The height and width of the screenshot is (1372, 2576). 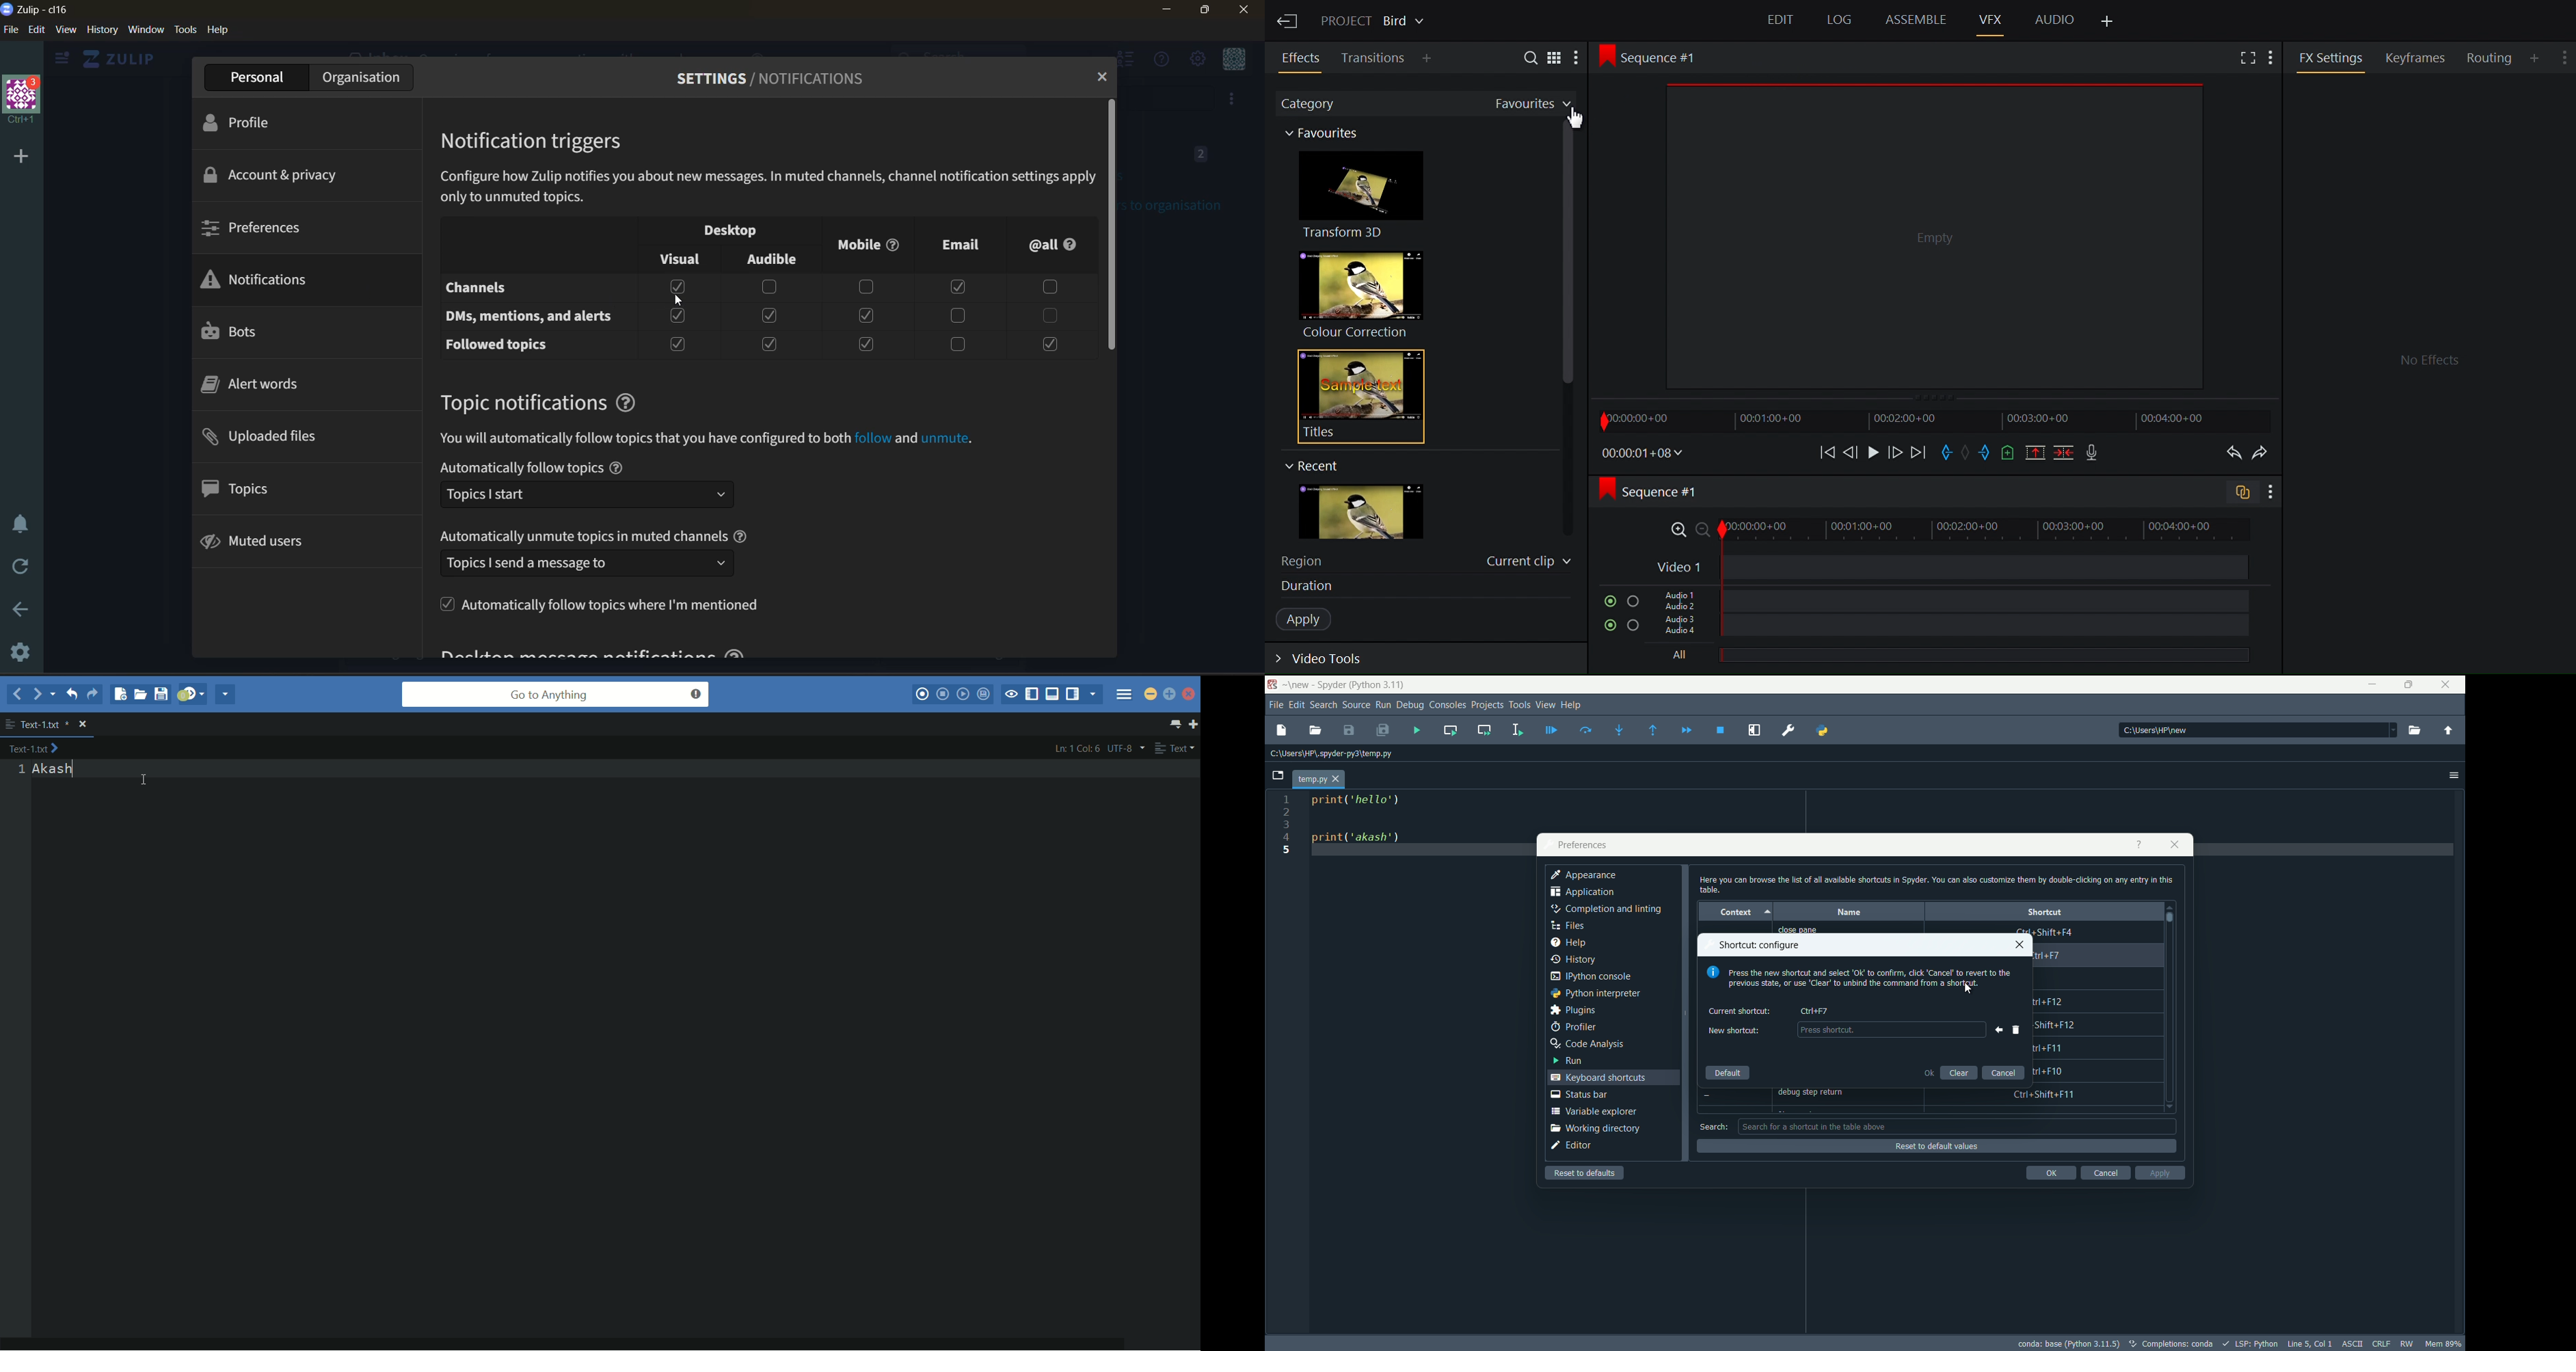 I want to click on view menu, so click(x=1546, y=704).